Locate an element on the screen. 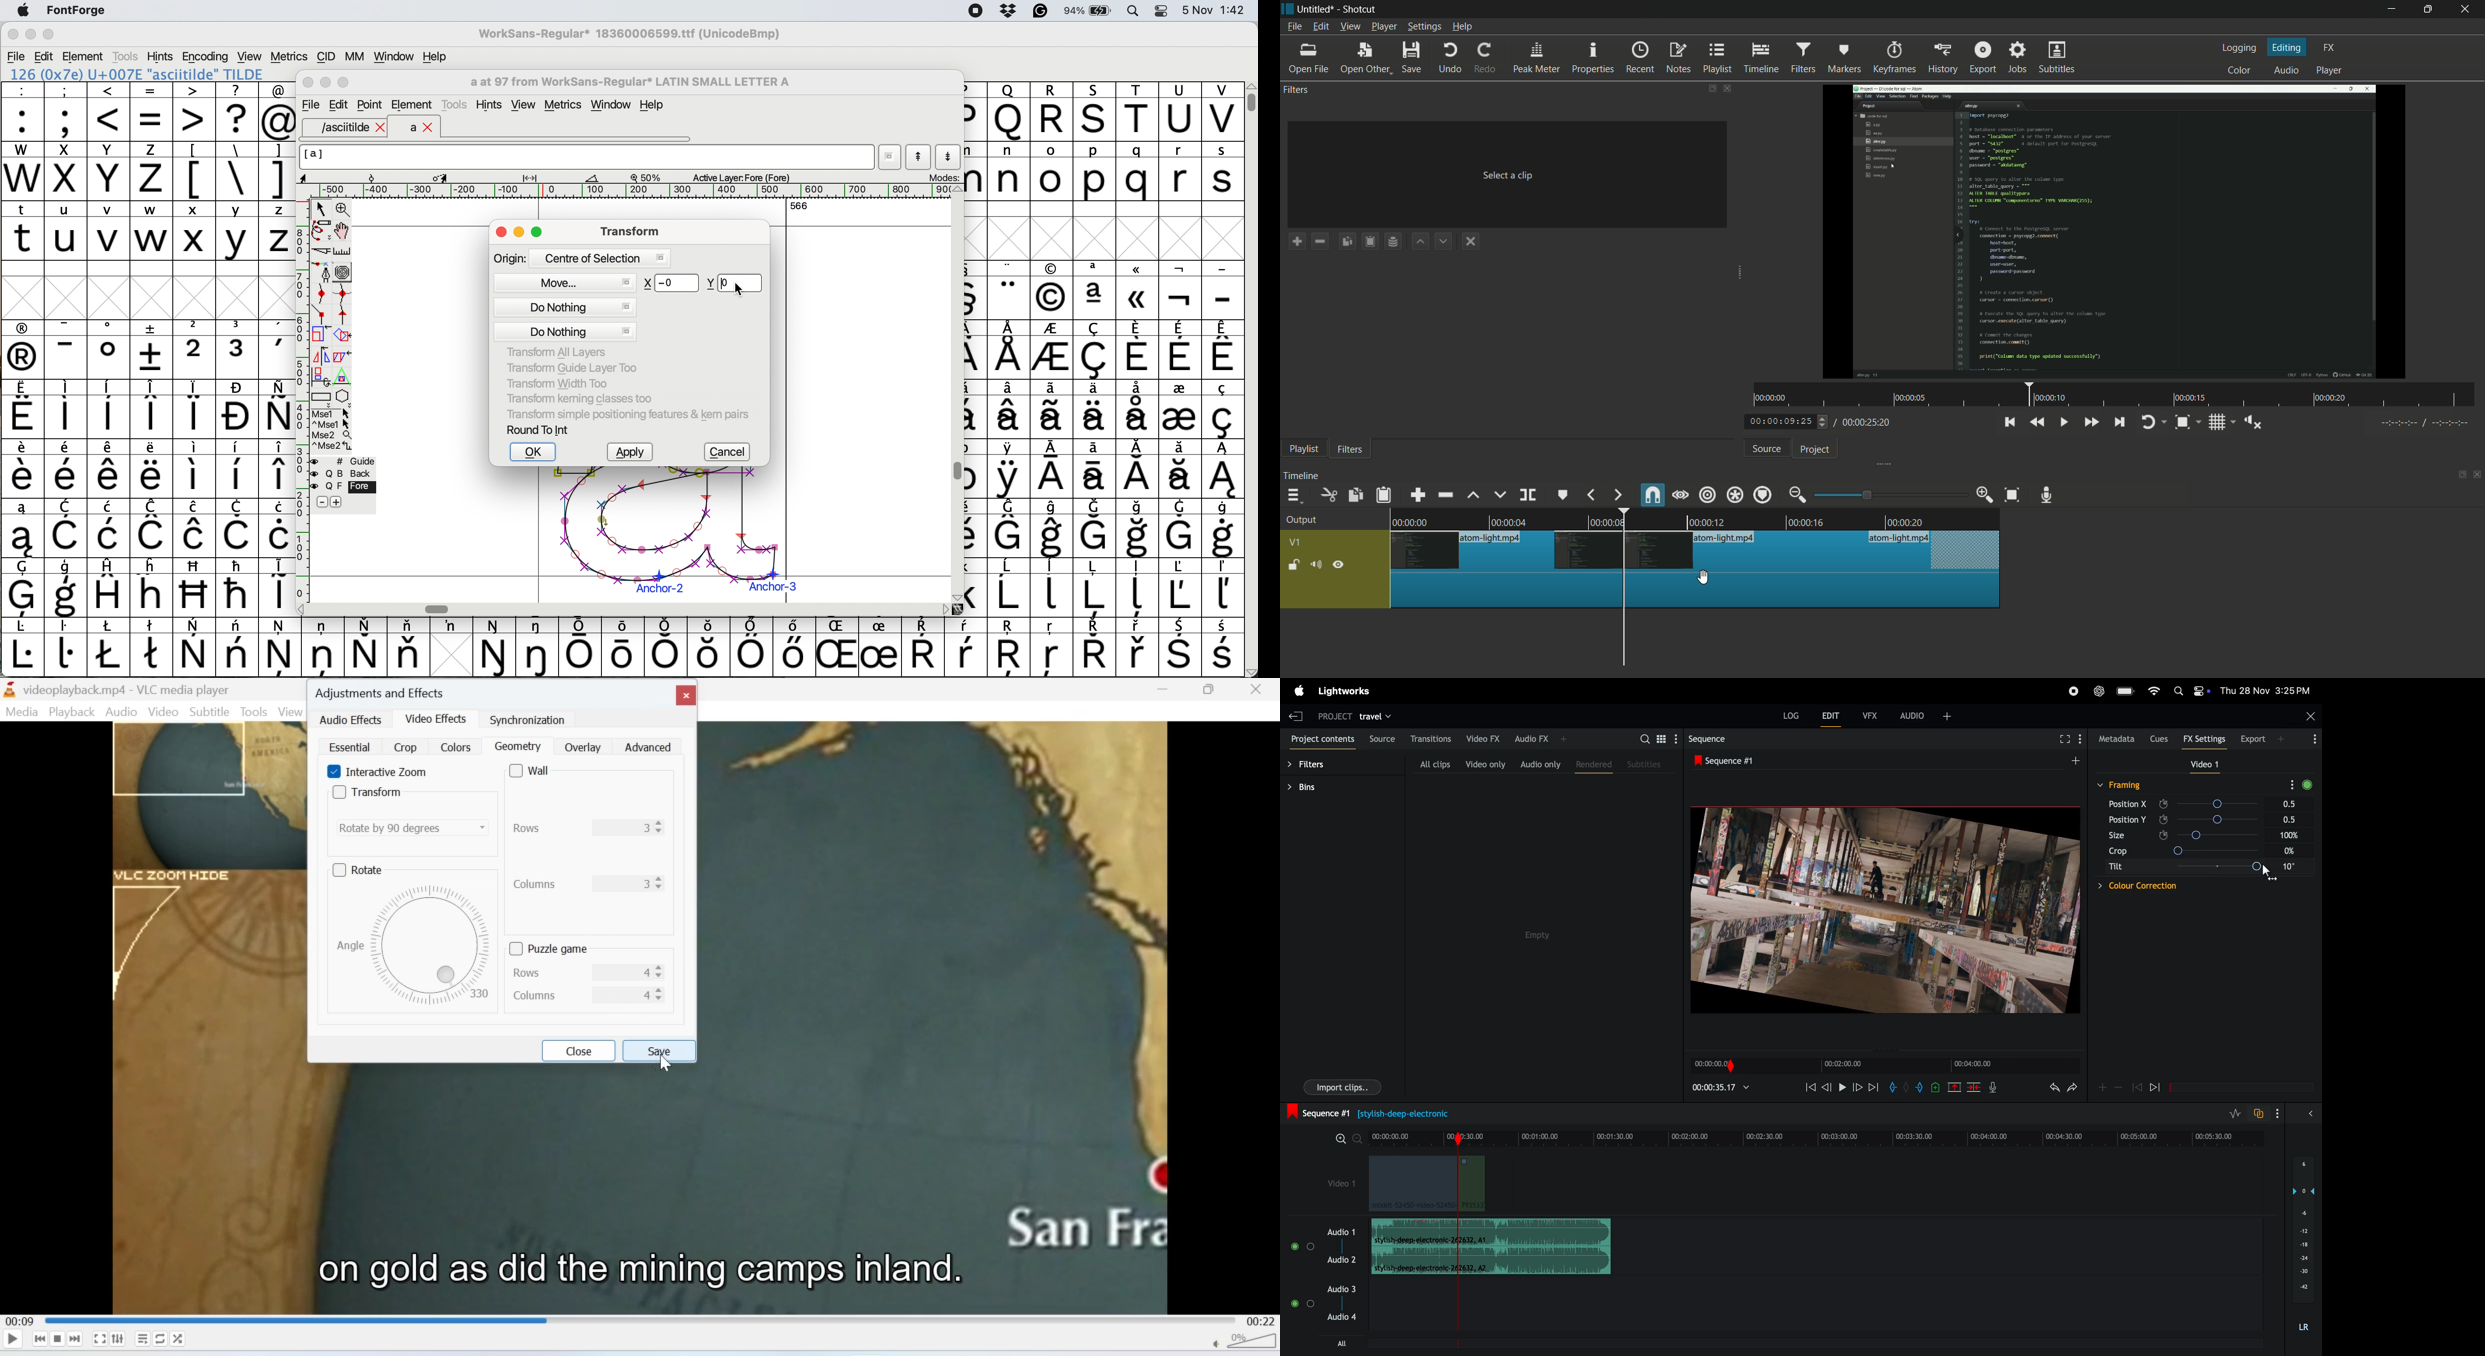 The height and width of the screenshot is (1372, 2492). snap is located at coordinates (1651, 494).